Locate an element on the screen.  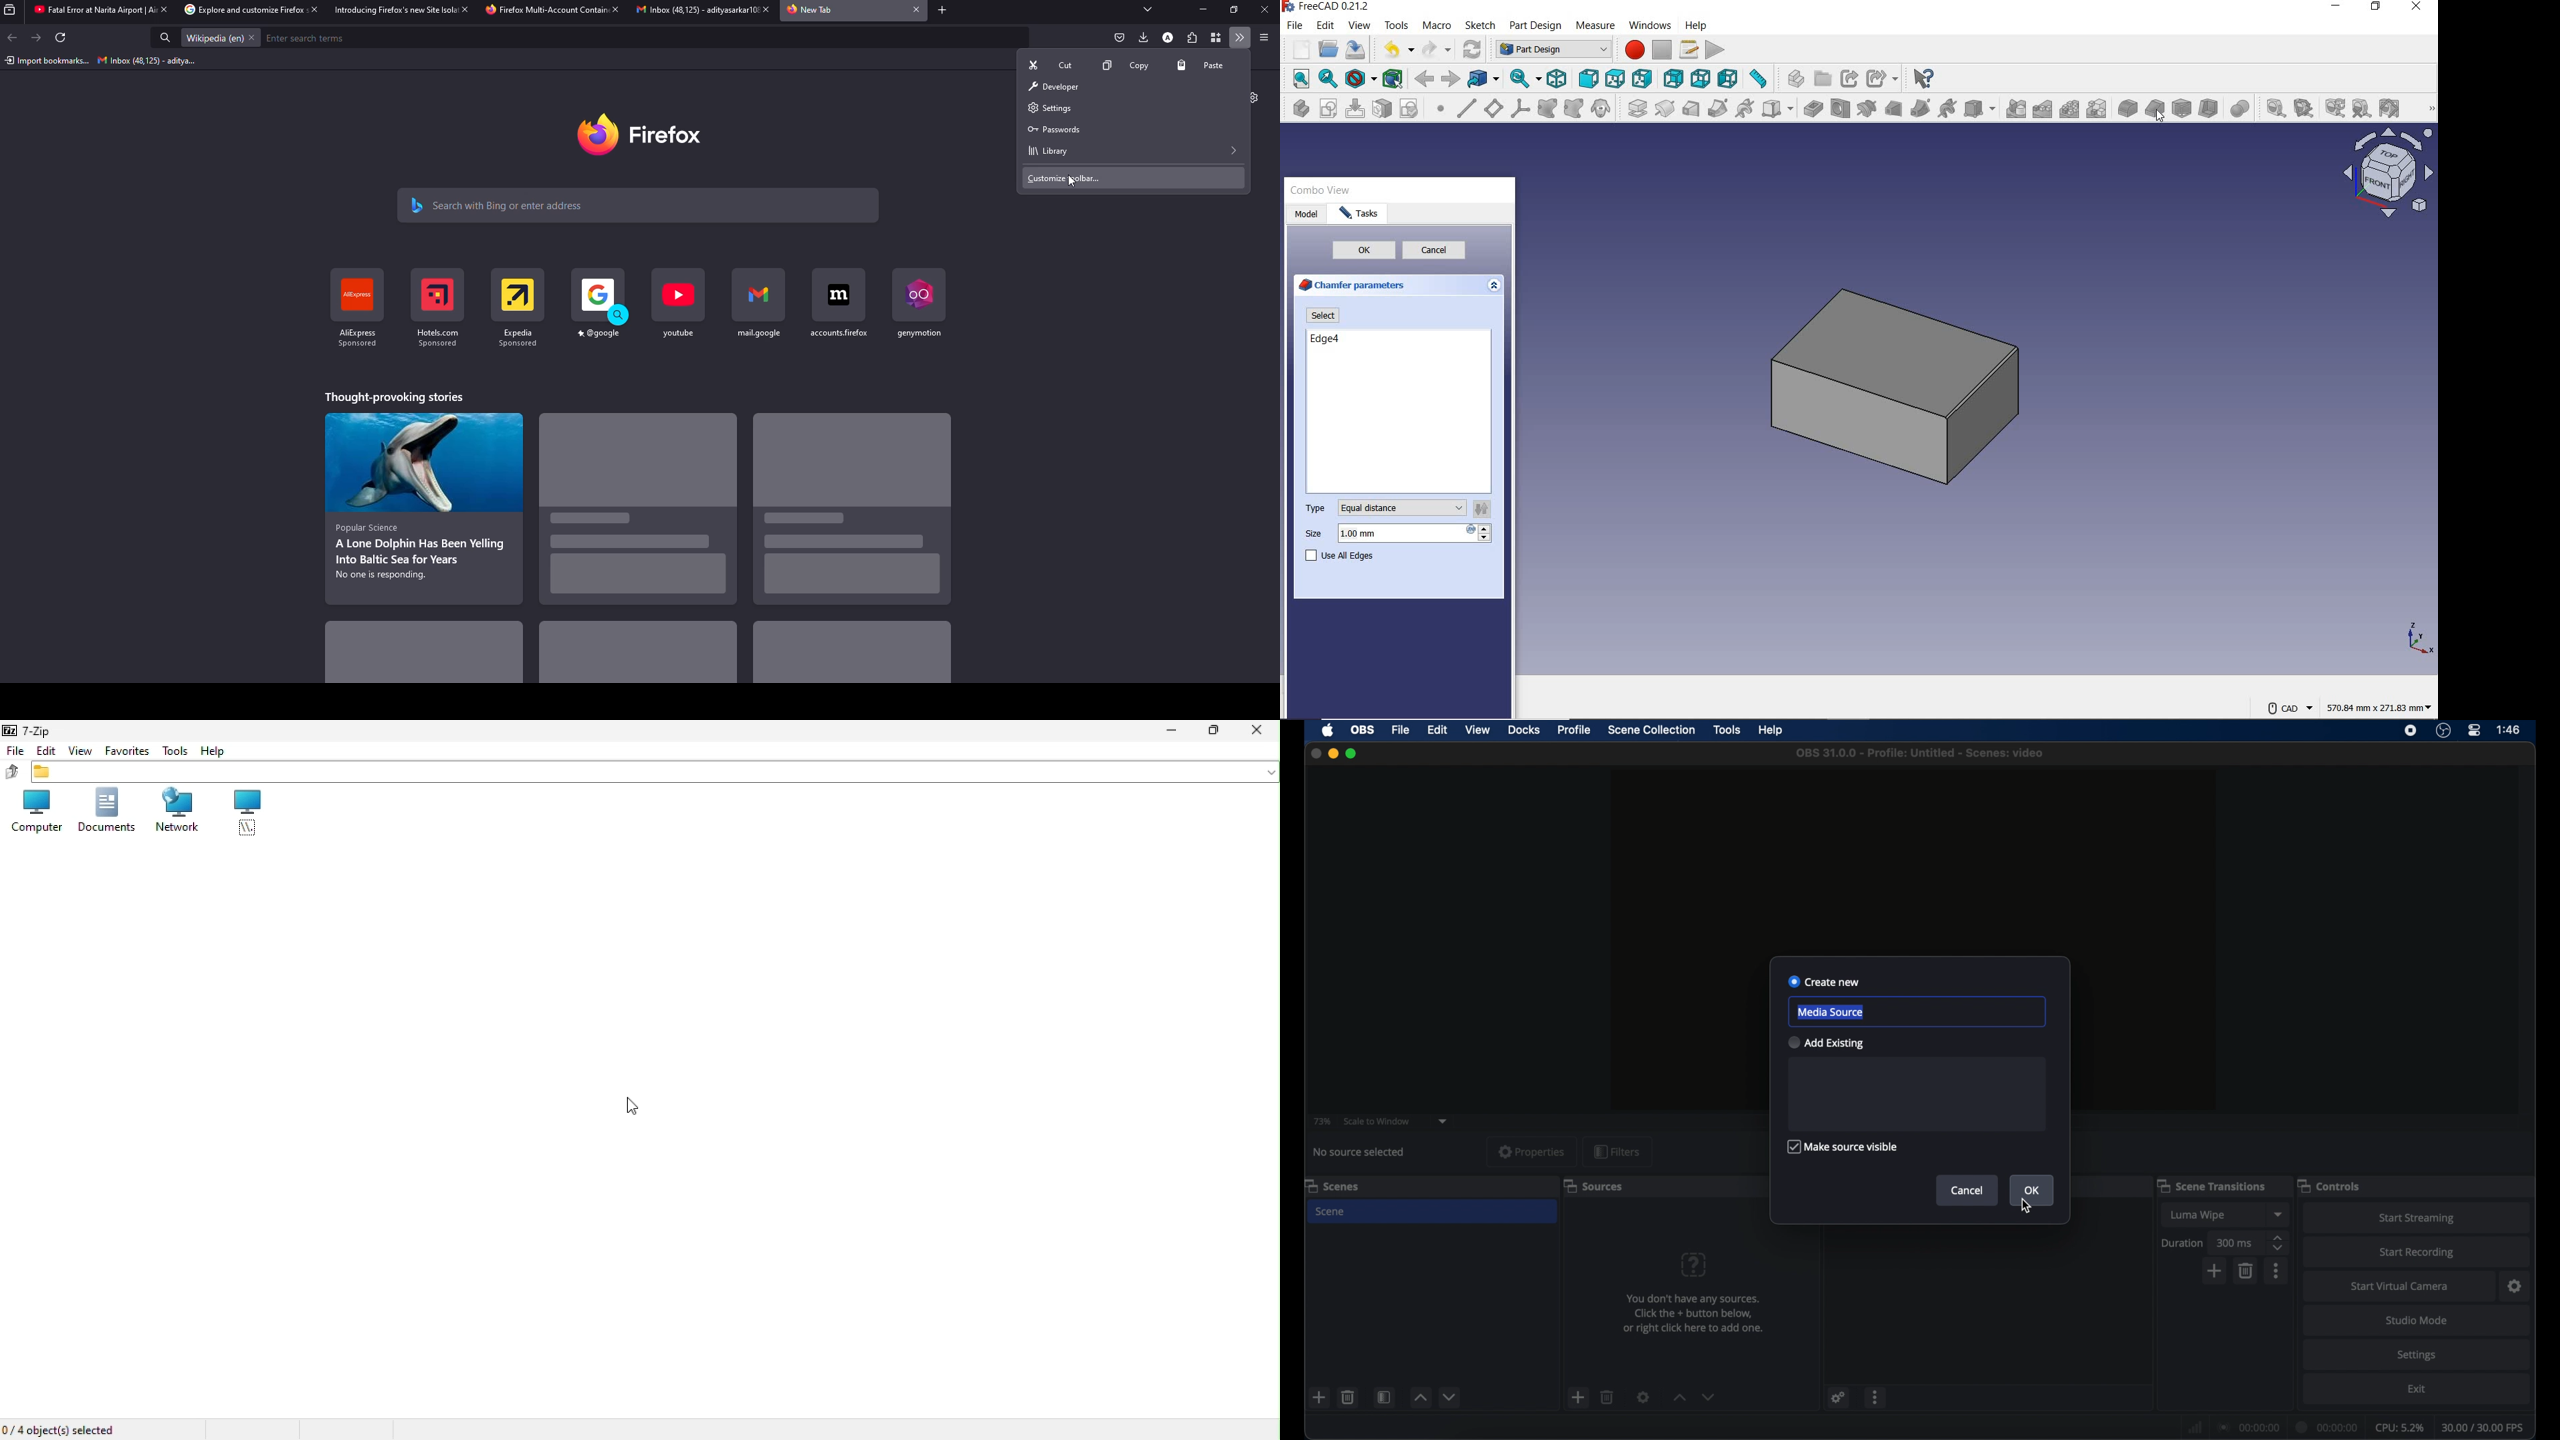
measure linear is located at coordinates (2272, 107).